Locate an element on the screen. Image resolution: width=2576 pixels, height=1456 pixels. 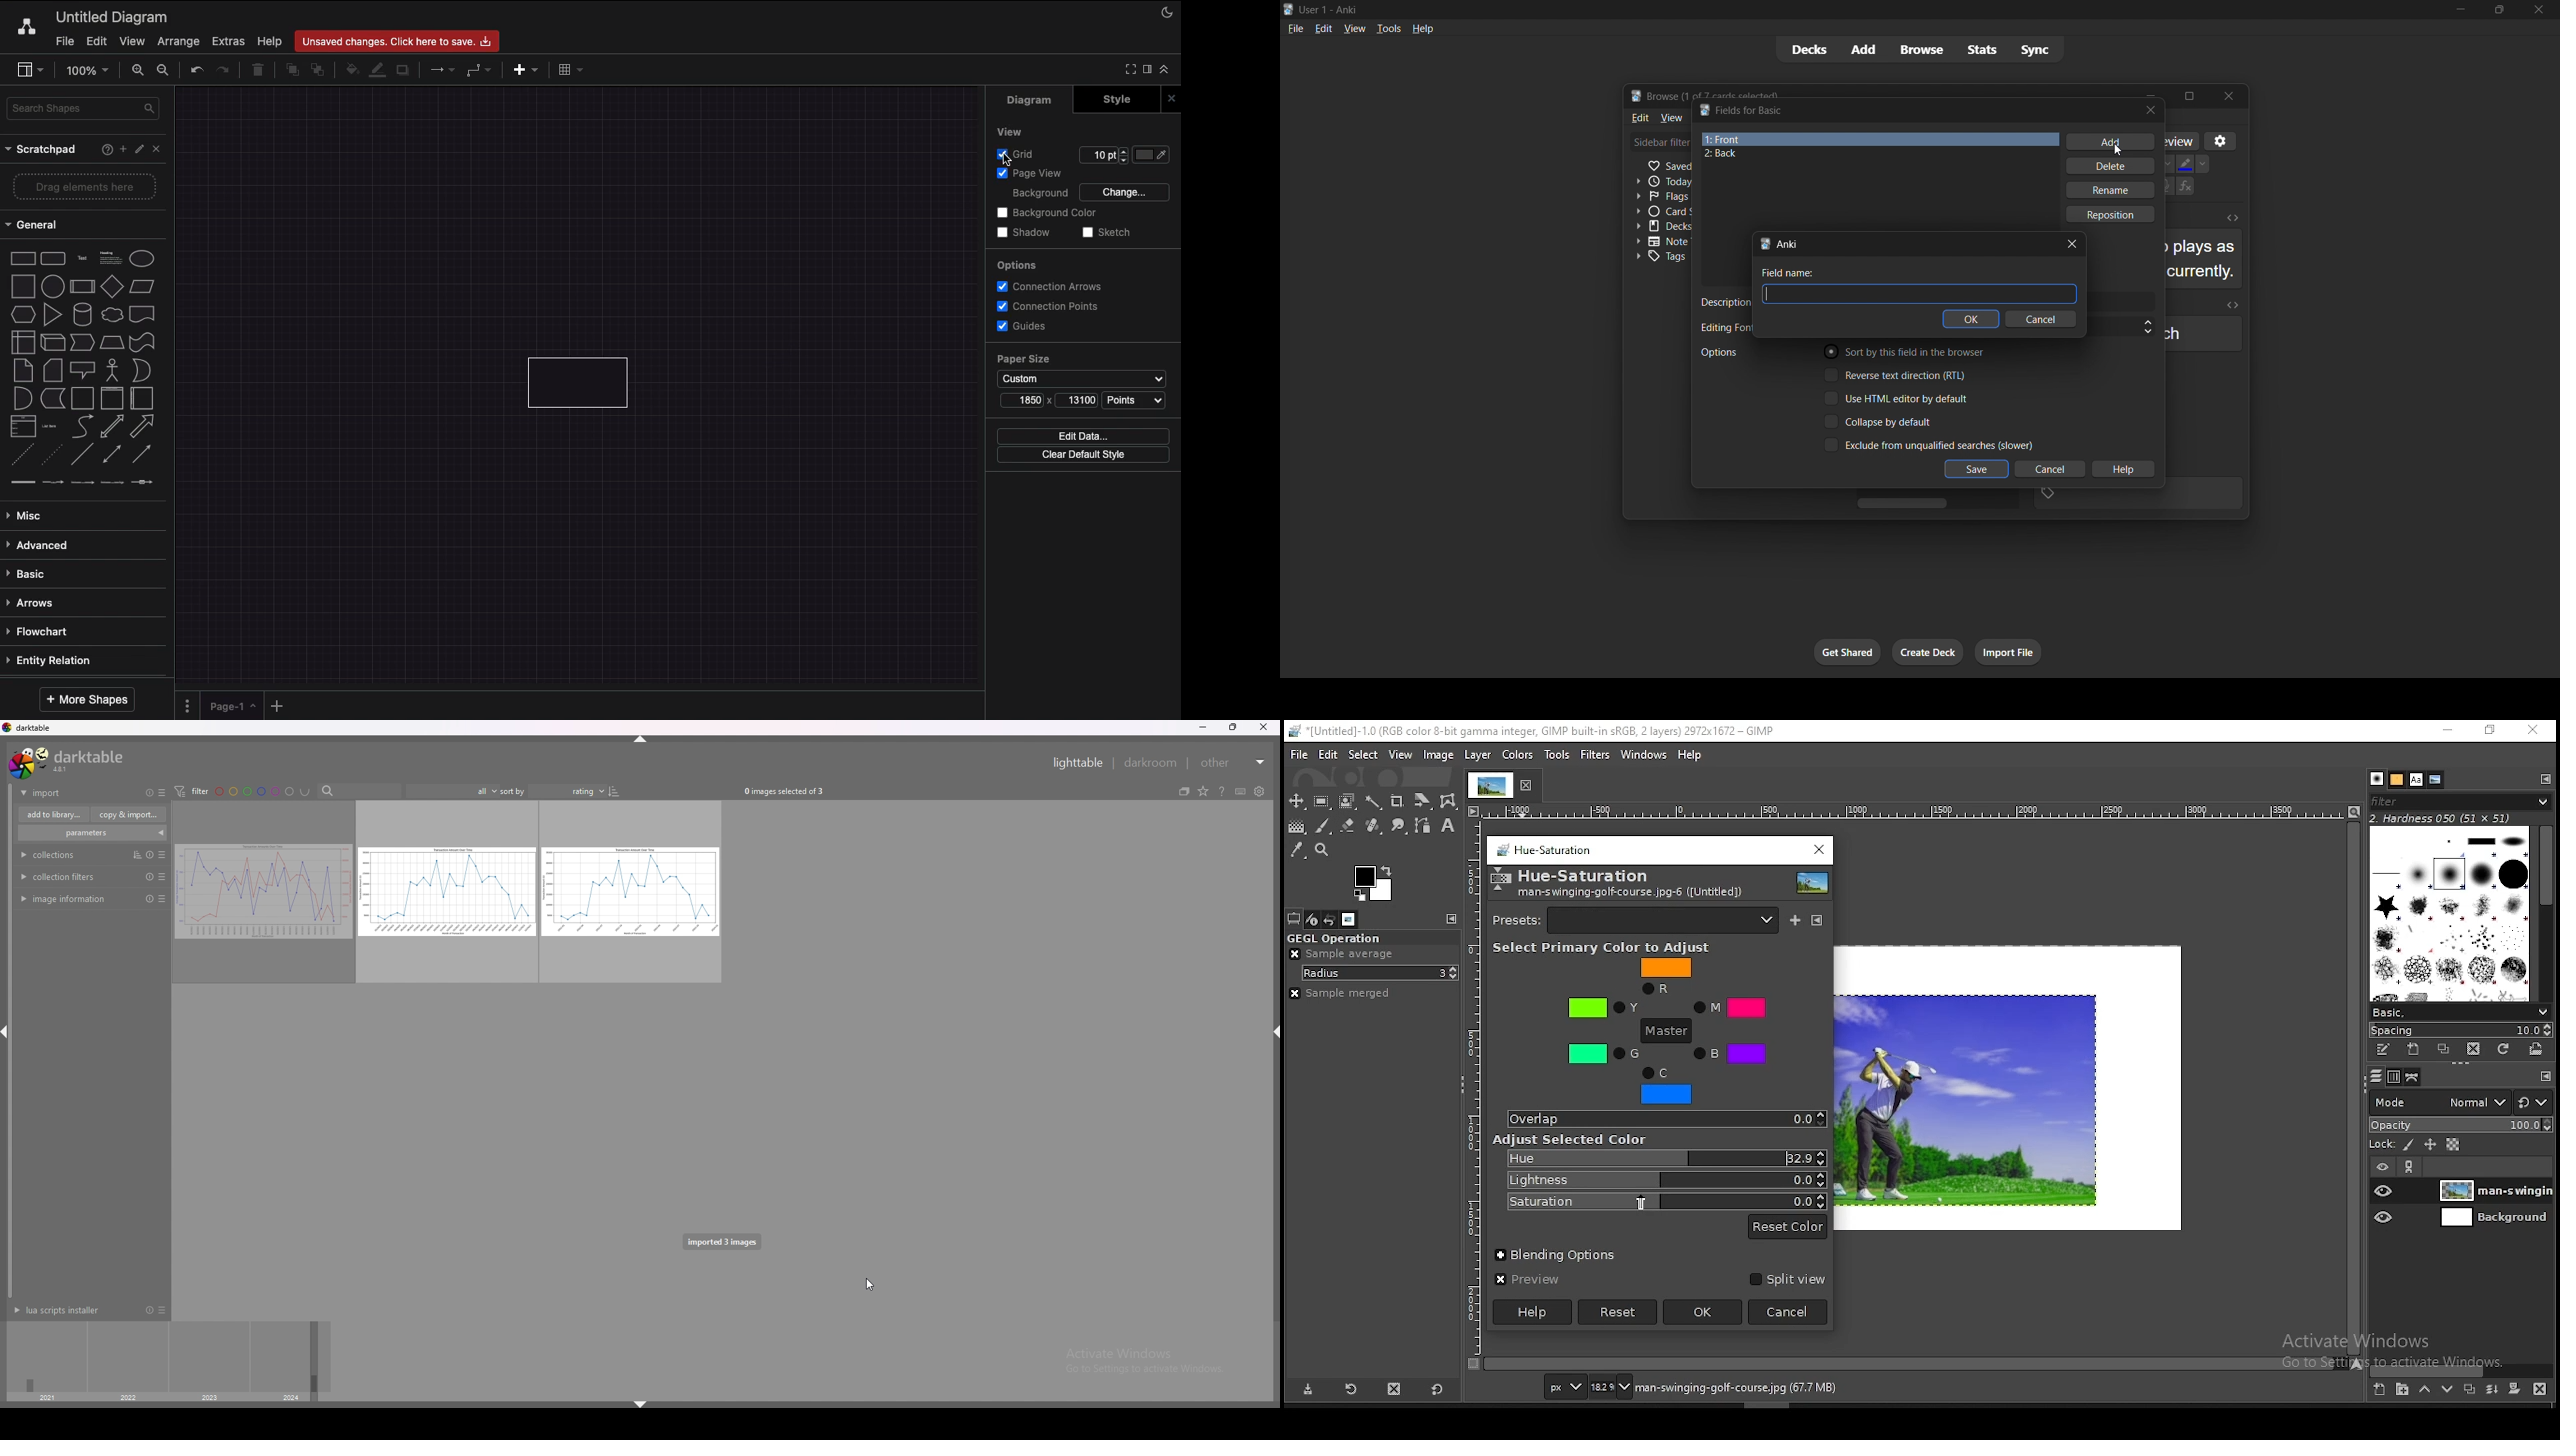
Options is located at coordinates (1742, 353).